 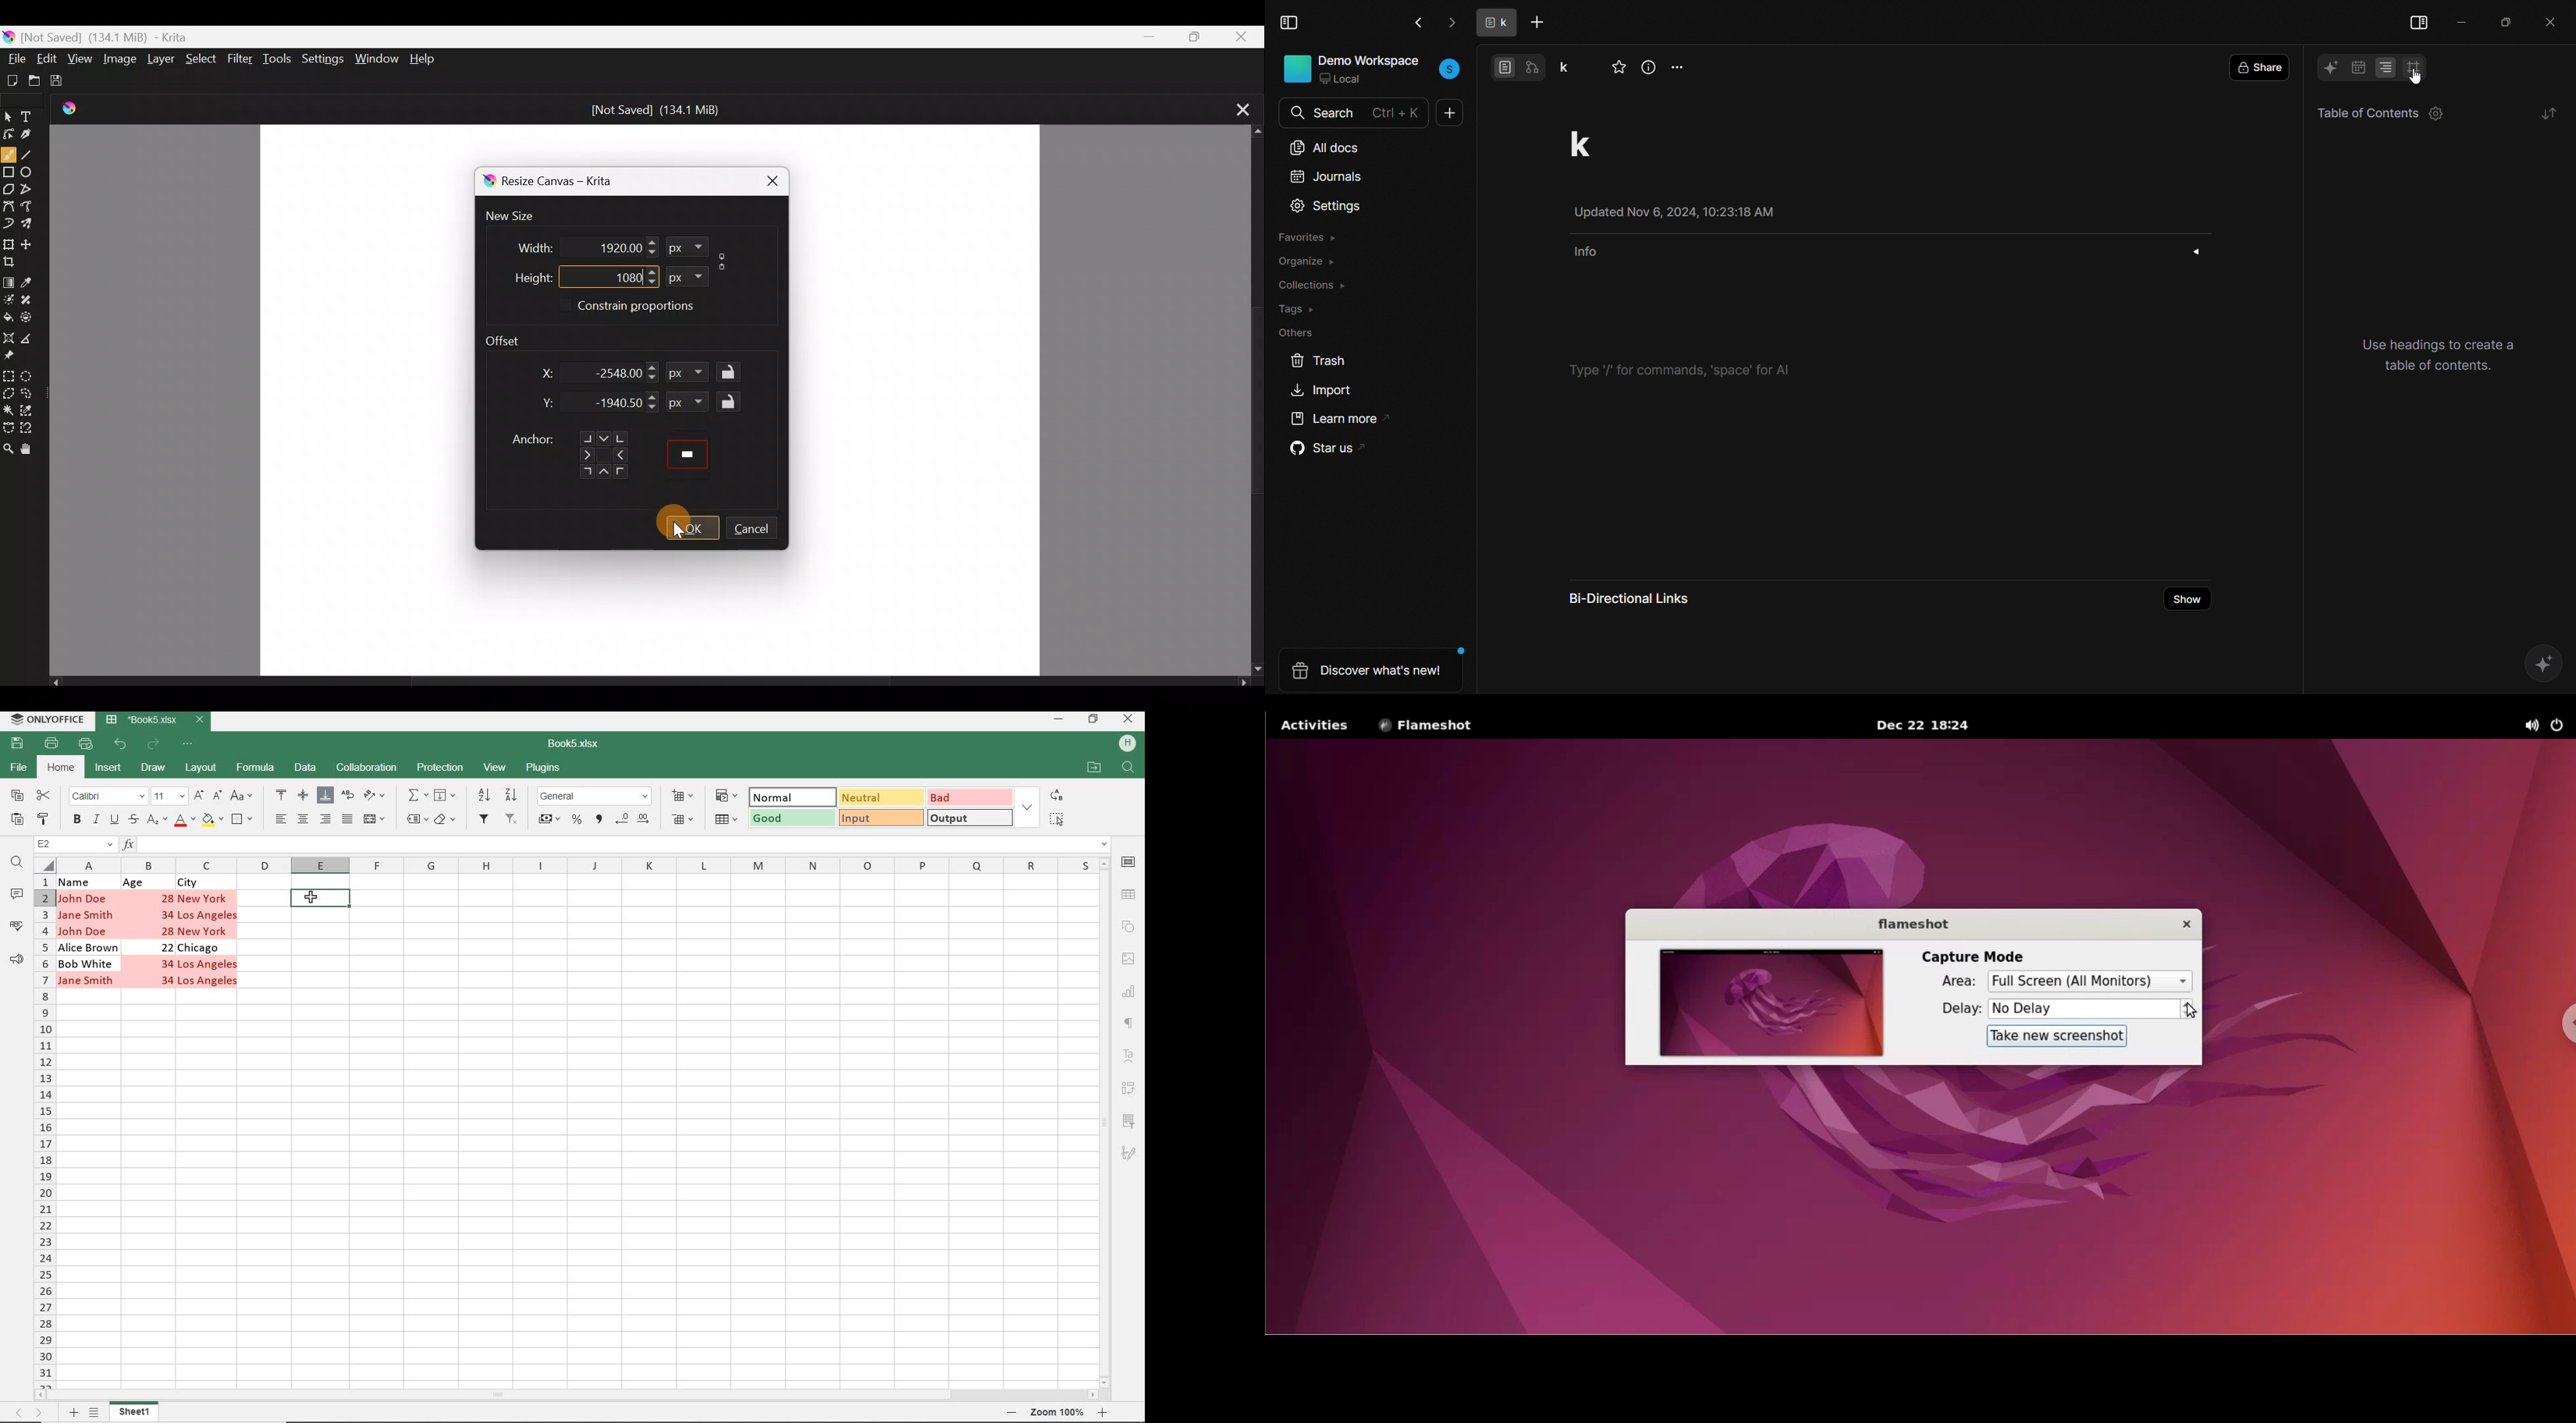 What do you see at coordinates (60, 768) in the screenshot?
I see `HOME` at bounding box center [60, 768].